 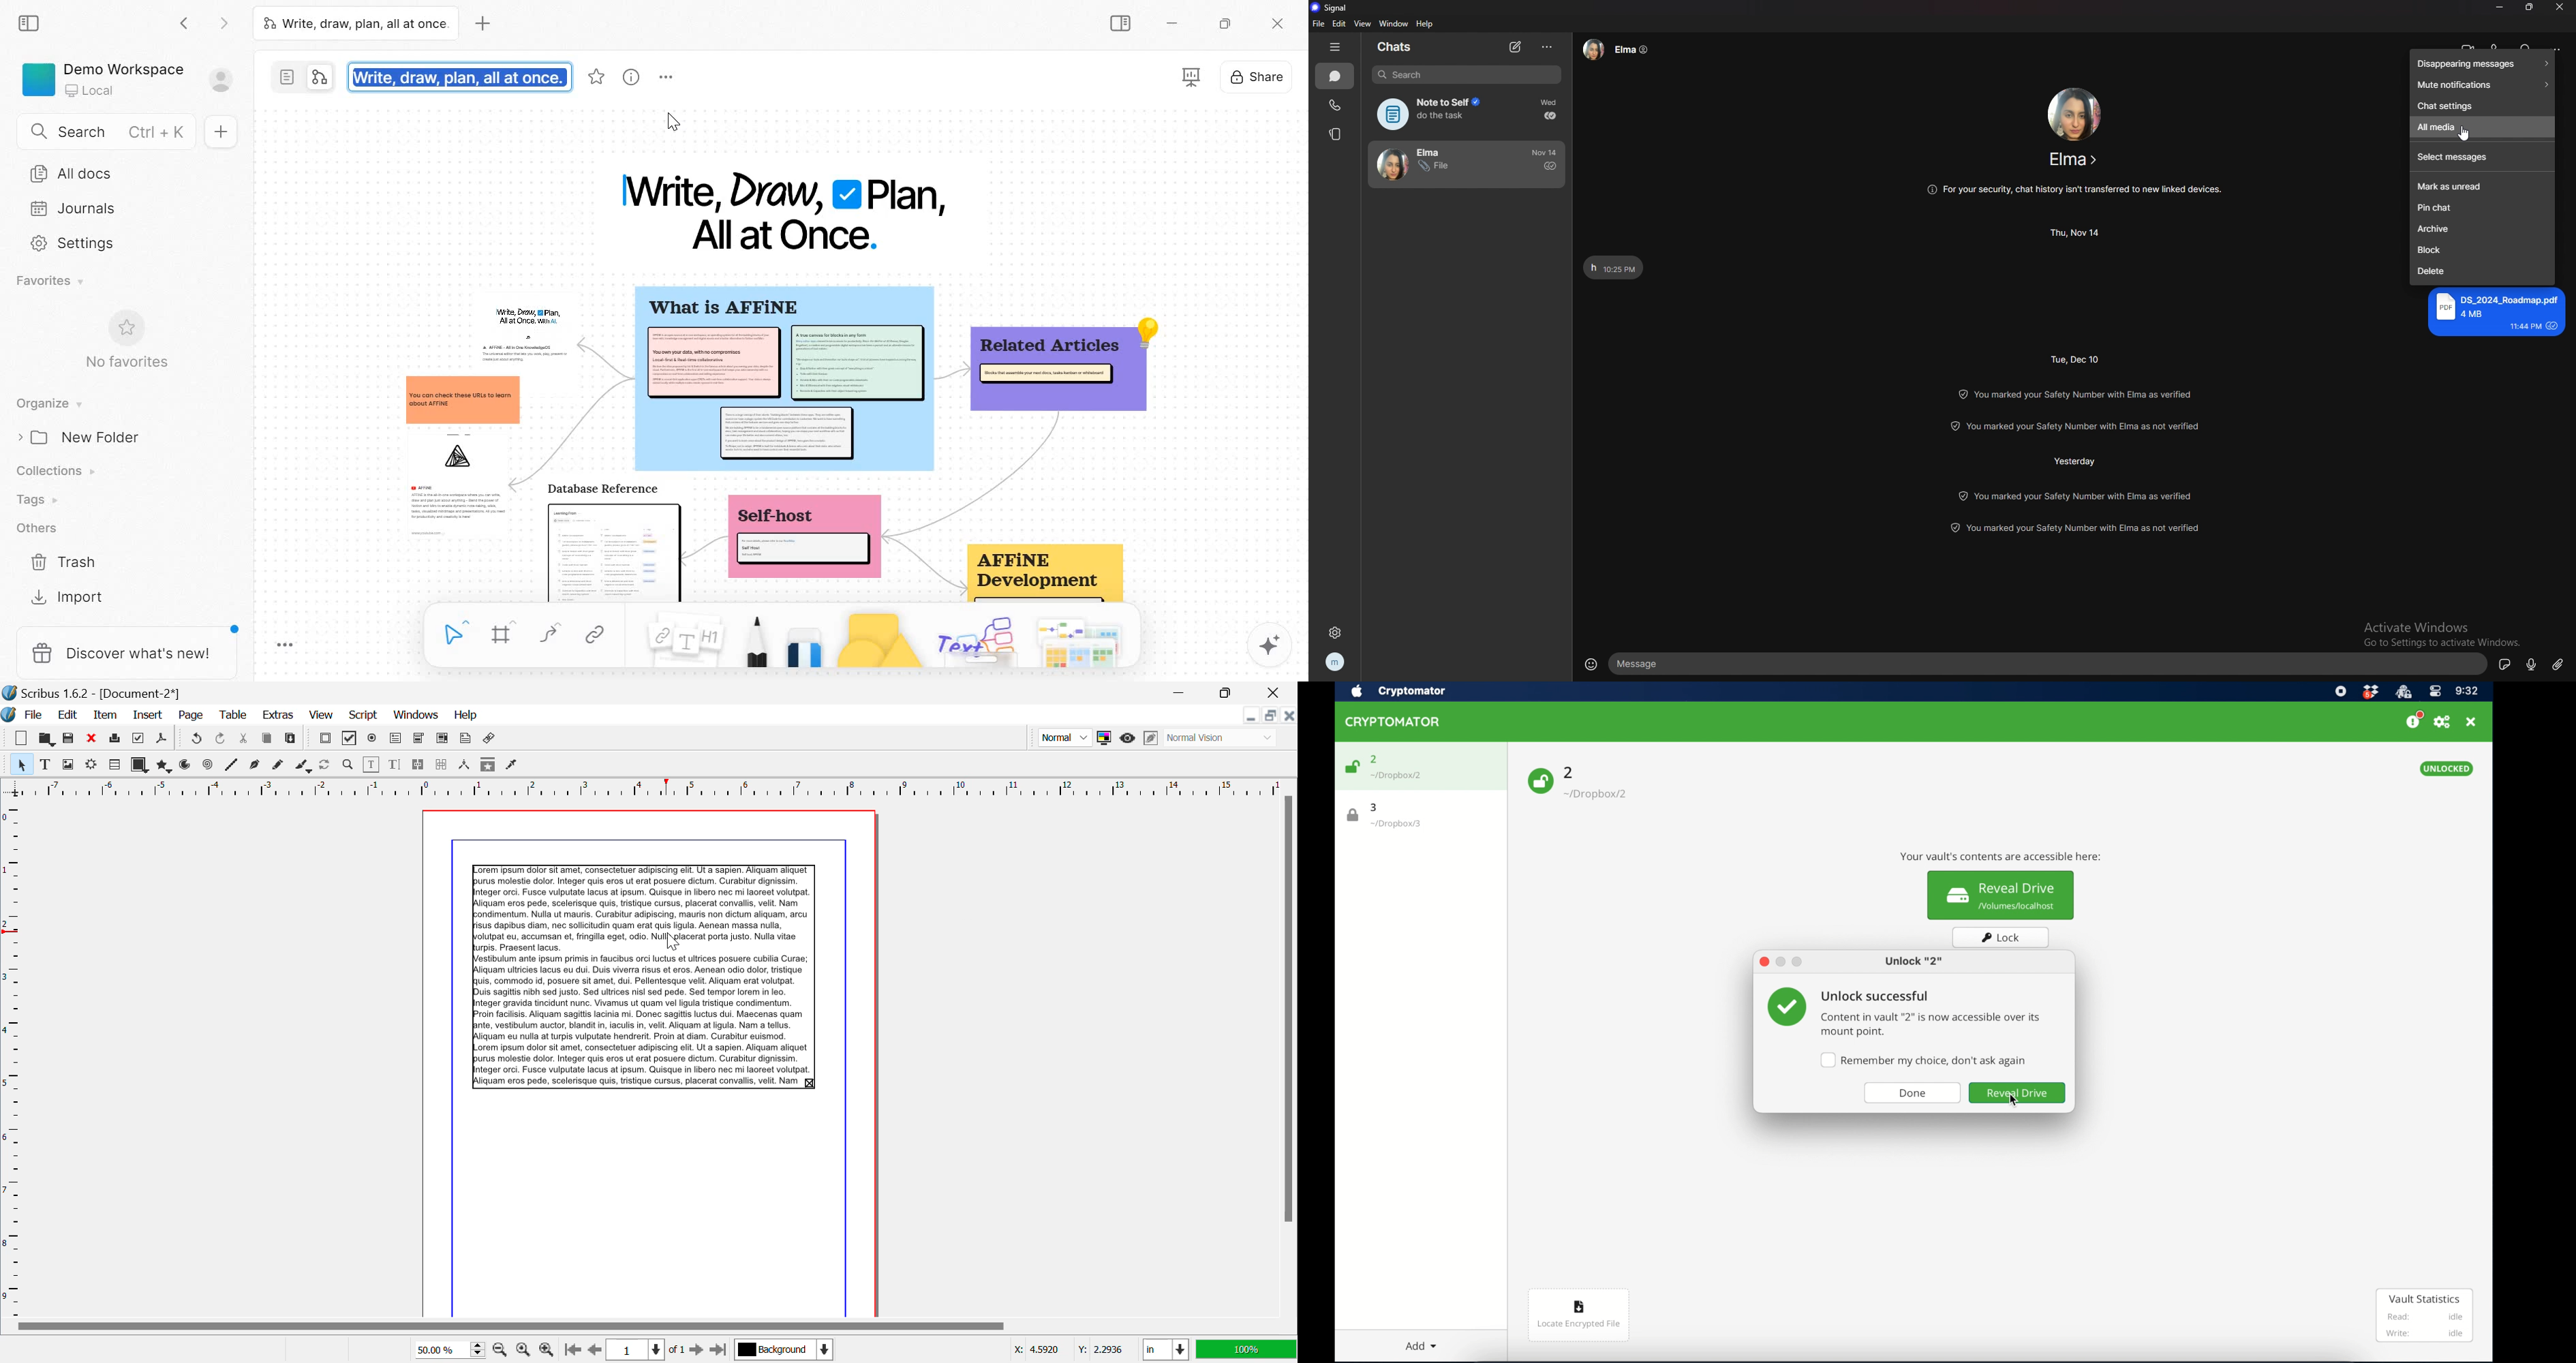 What do you see at coordinates (1229, 693) in the screenshot?
I see `Minimize` at bounding box center [1229, 693].